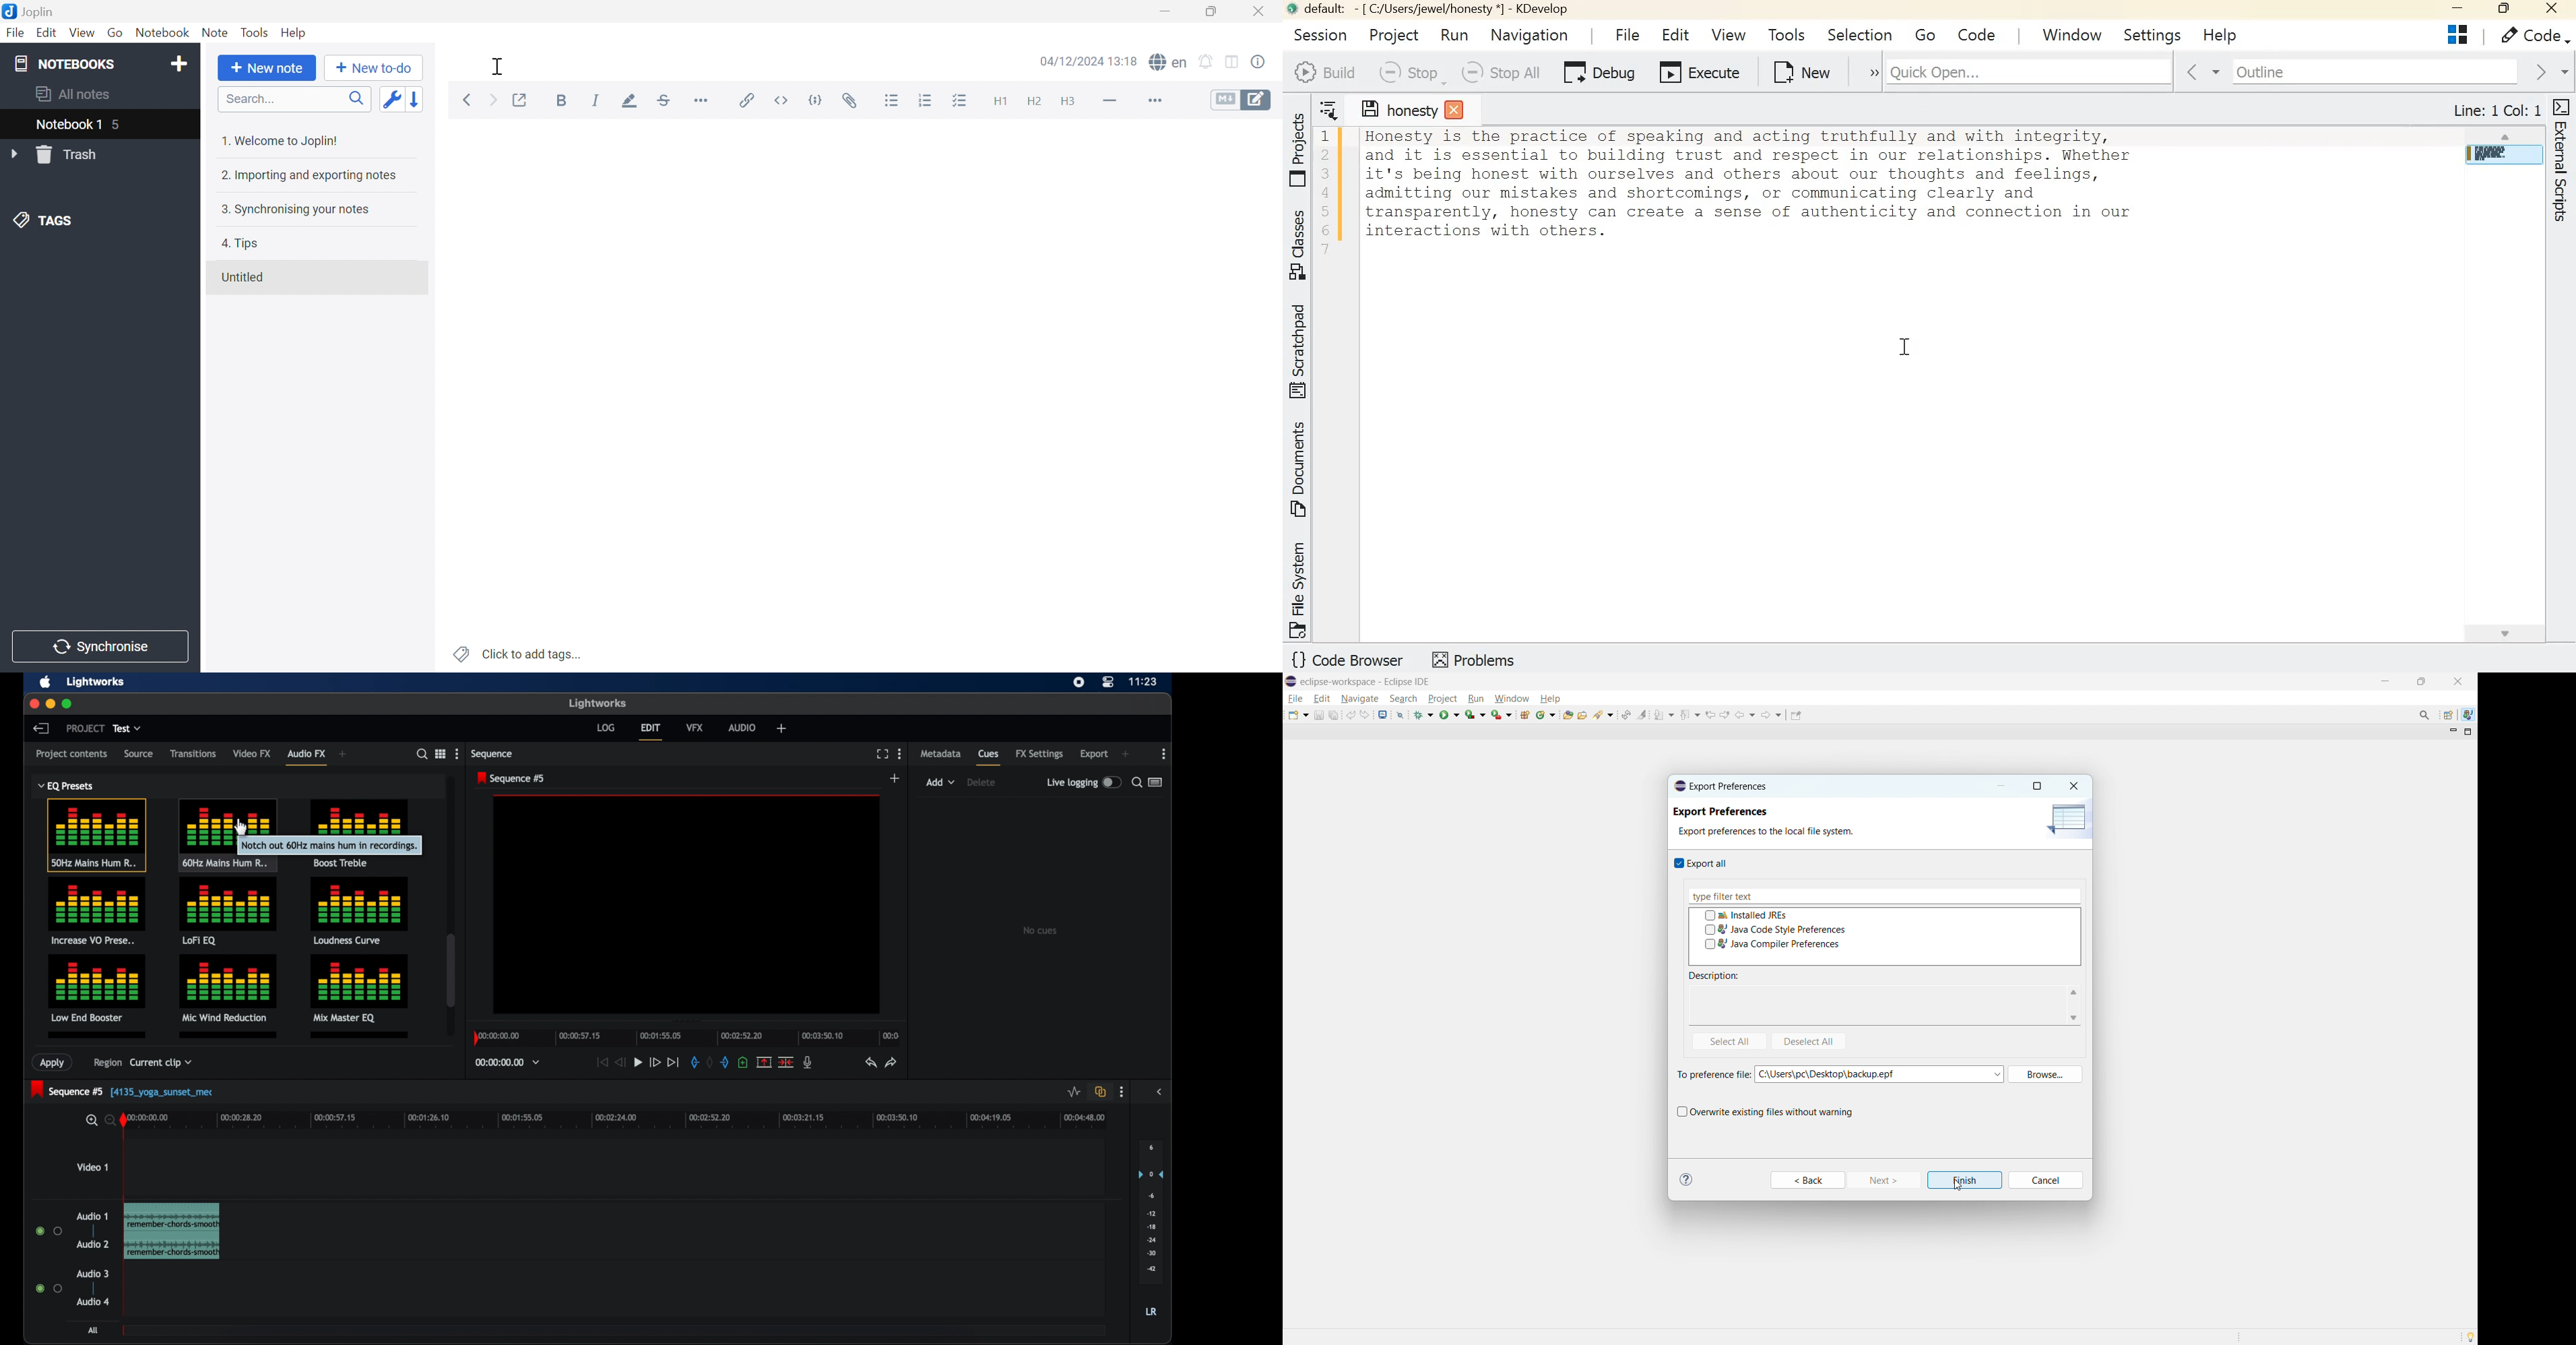  What do you see at coordinates (90, 1120) in the screenshot?
I see `zoom in` at bounding box center [90, 1120].